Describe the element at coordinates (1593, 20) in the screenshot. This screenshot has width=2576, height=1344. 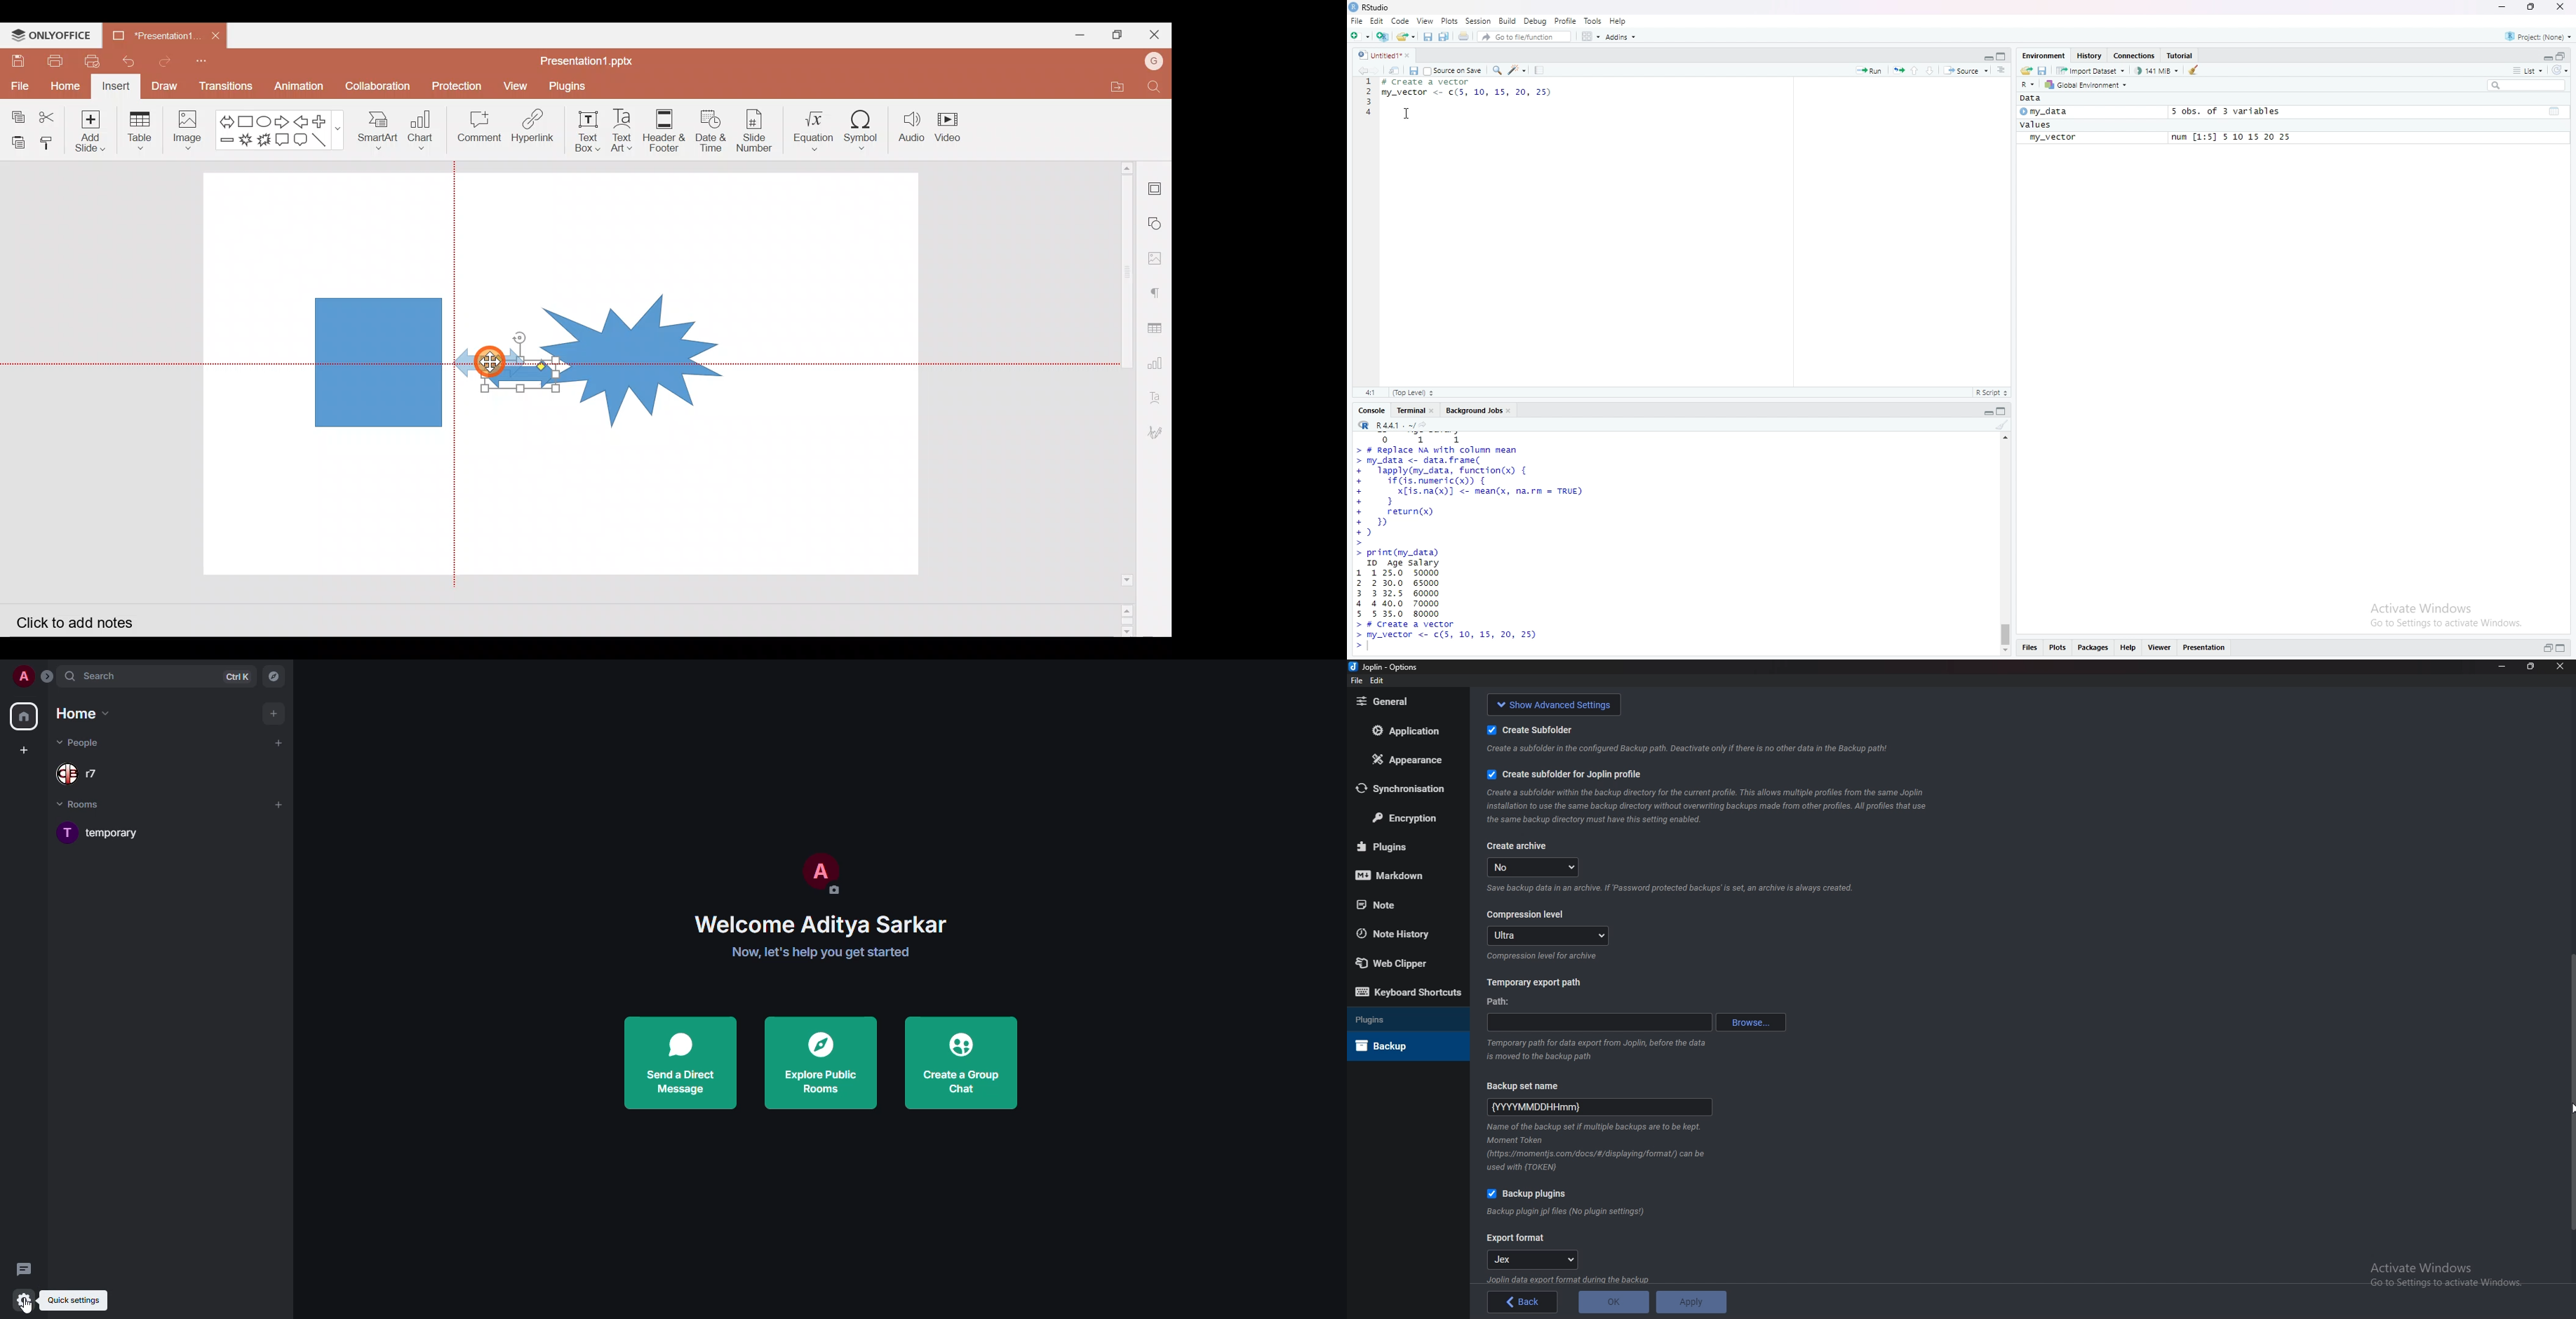
I see `tools` at that location.